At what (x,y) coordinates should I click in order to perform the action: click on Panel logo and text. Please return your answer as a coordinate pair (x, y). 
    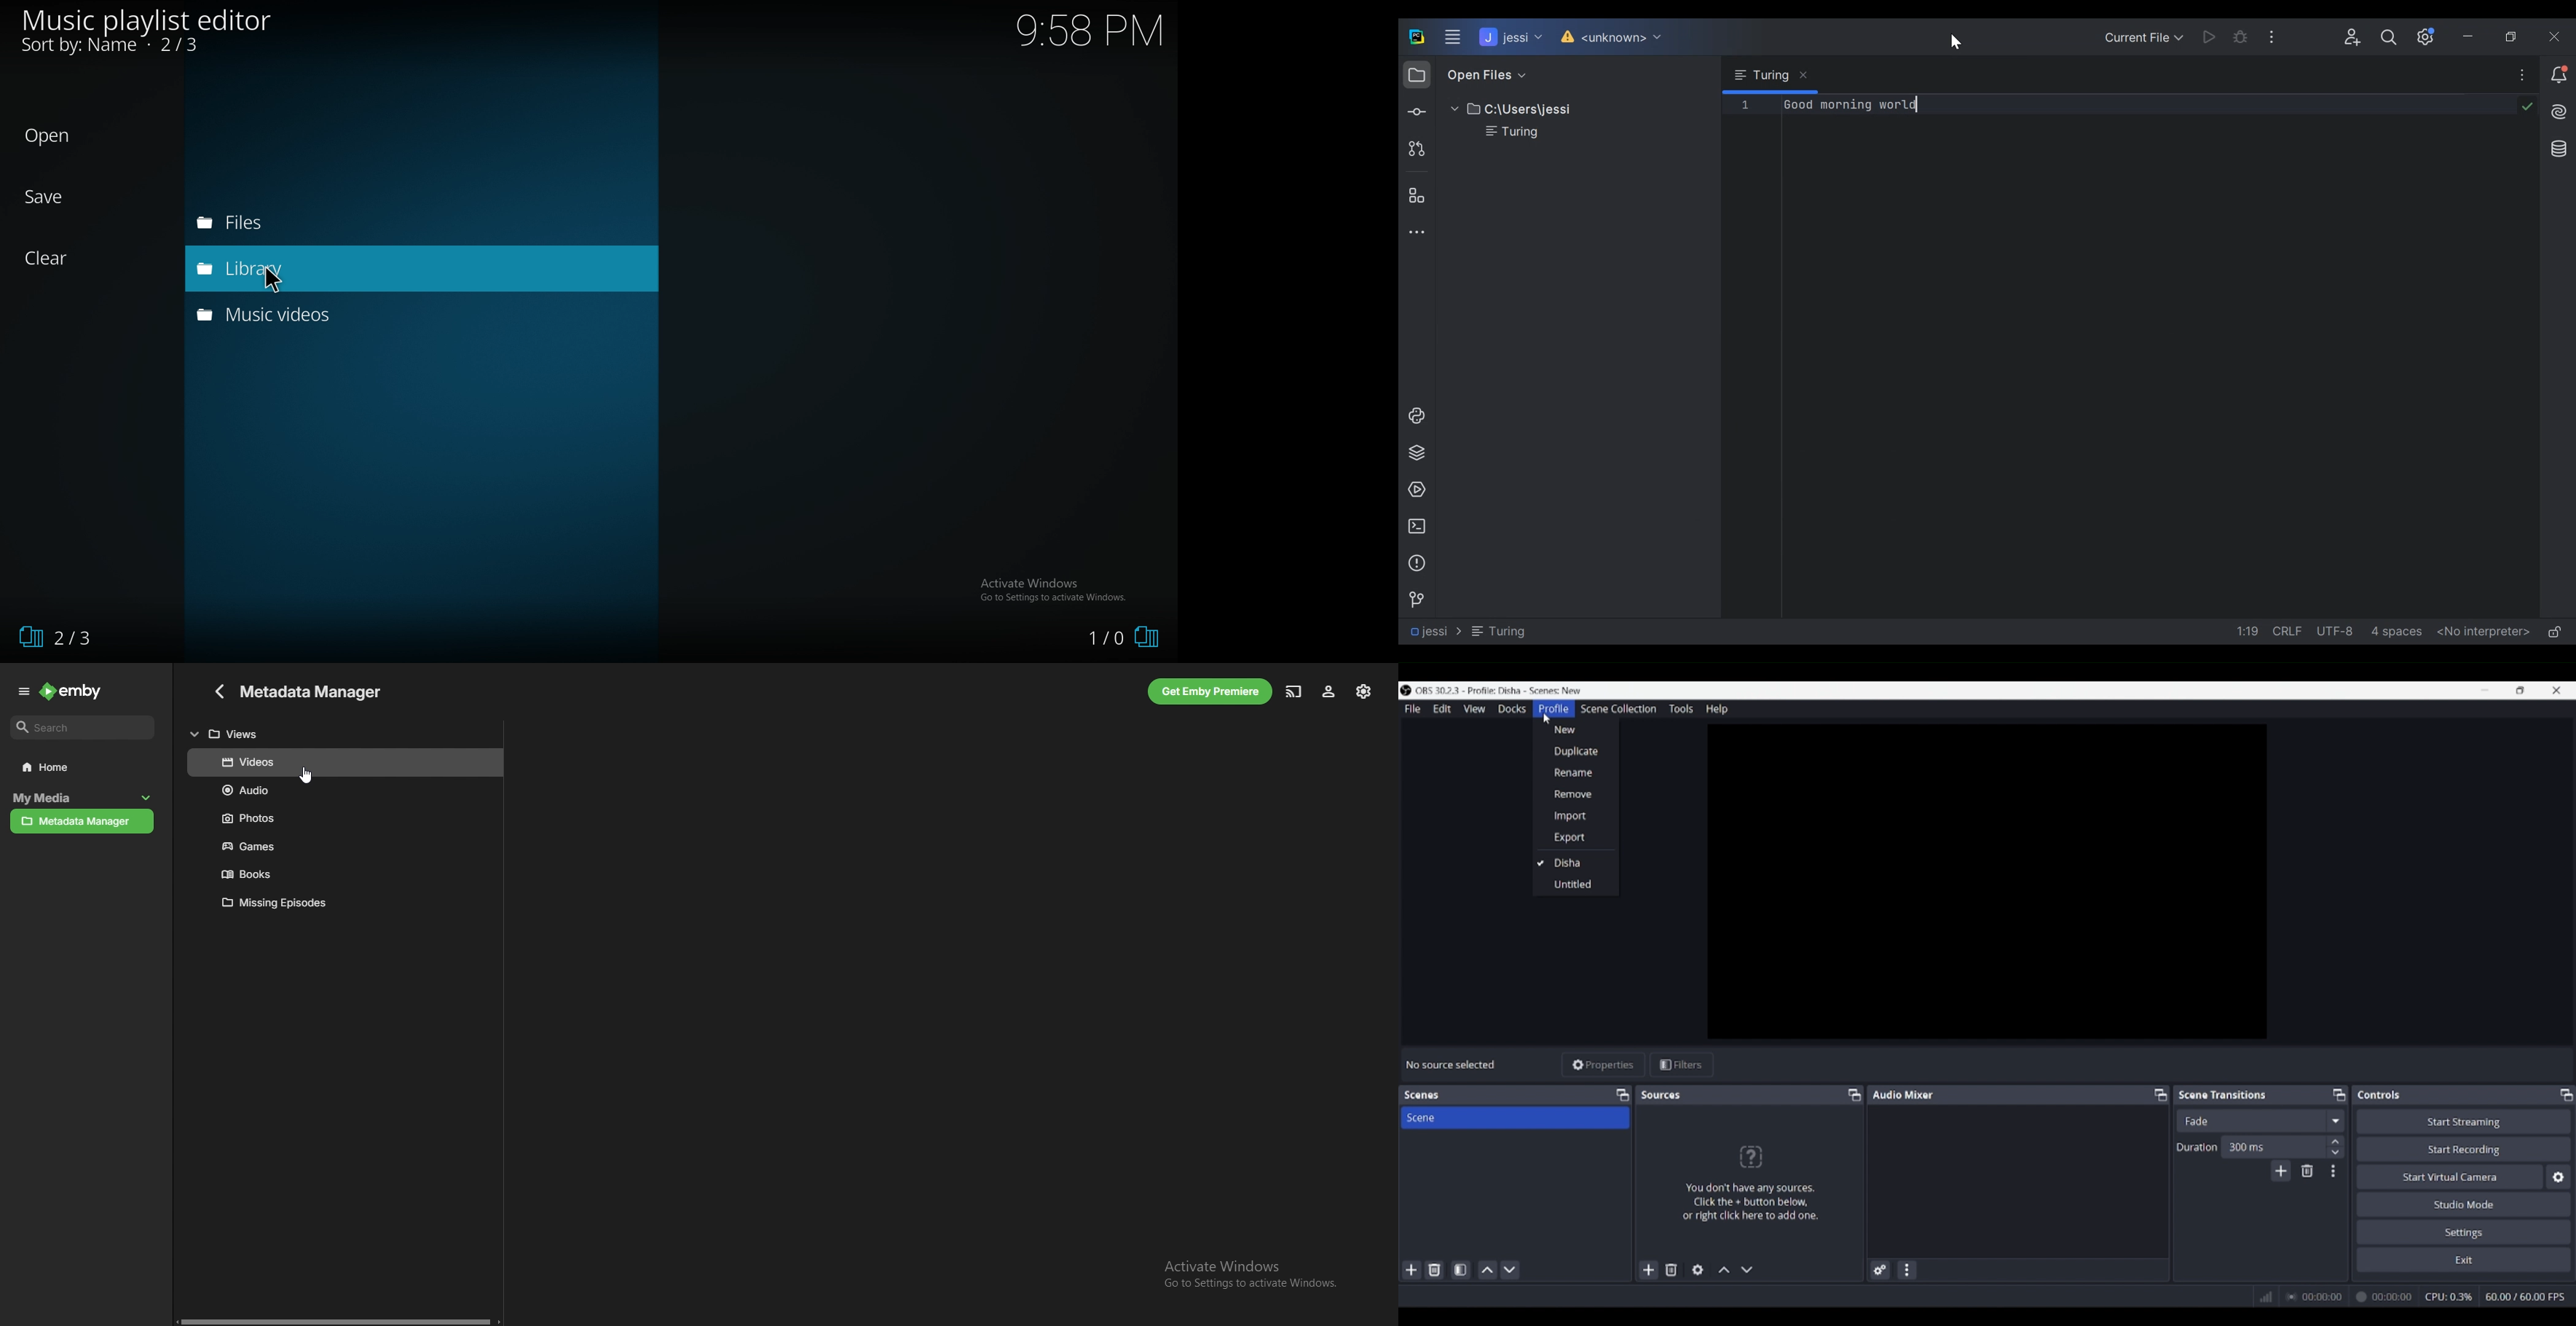
    Looking at the image, I should click on (1760, 1182).